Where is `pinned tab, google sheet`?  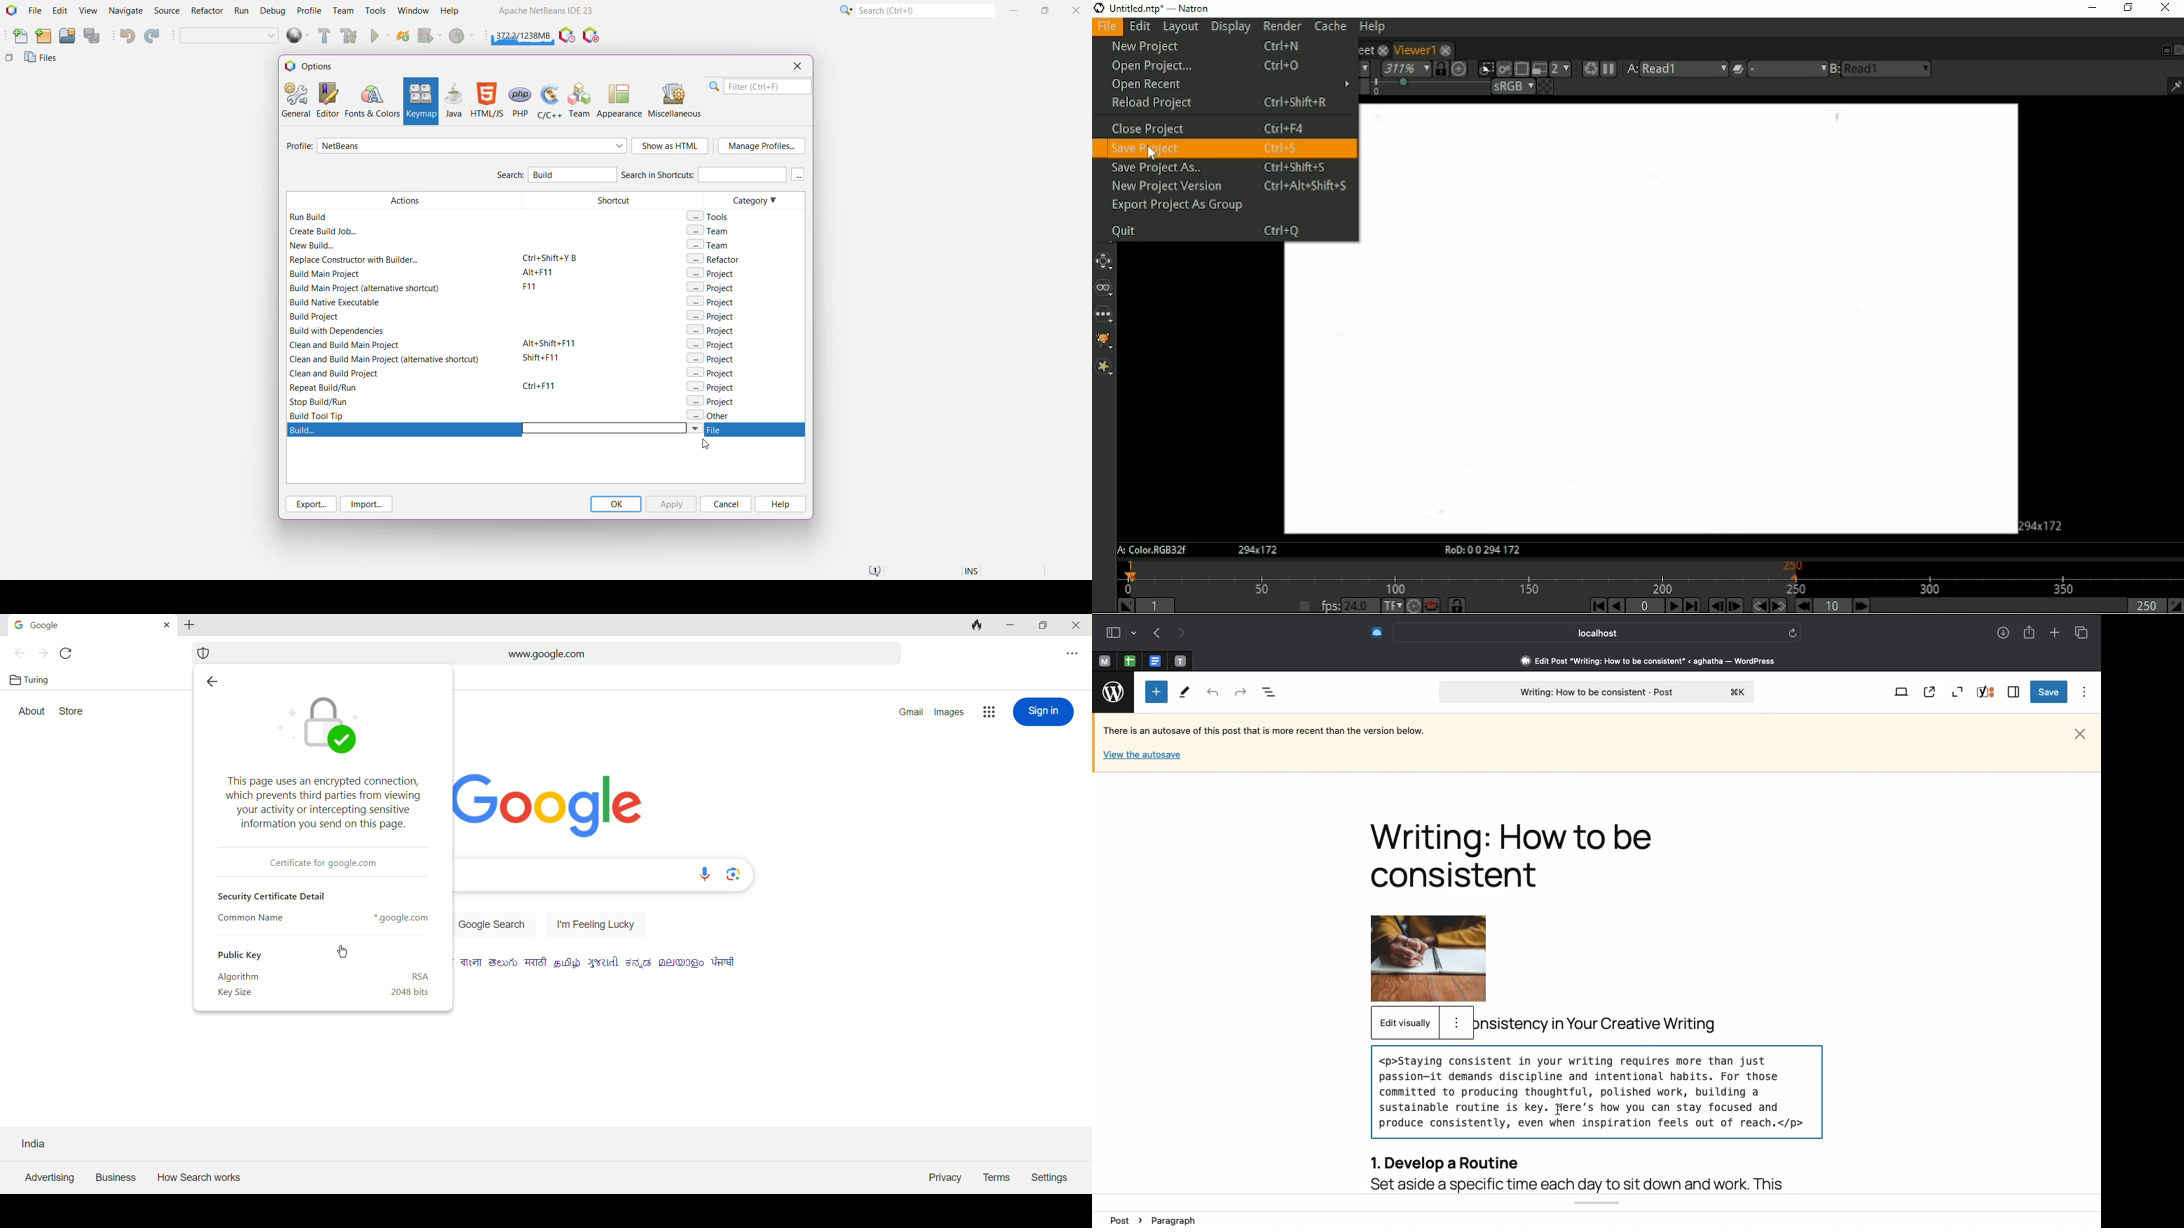
pinned tab, google sheet is located at coordinates (1129, 659).